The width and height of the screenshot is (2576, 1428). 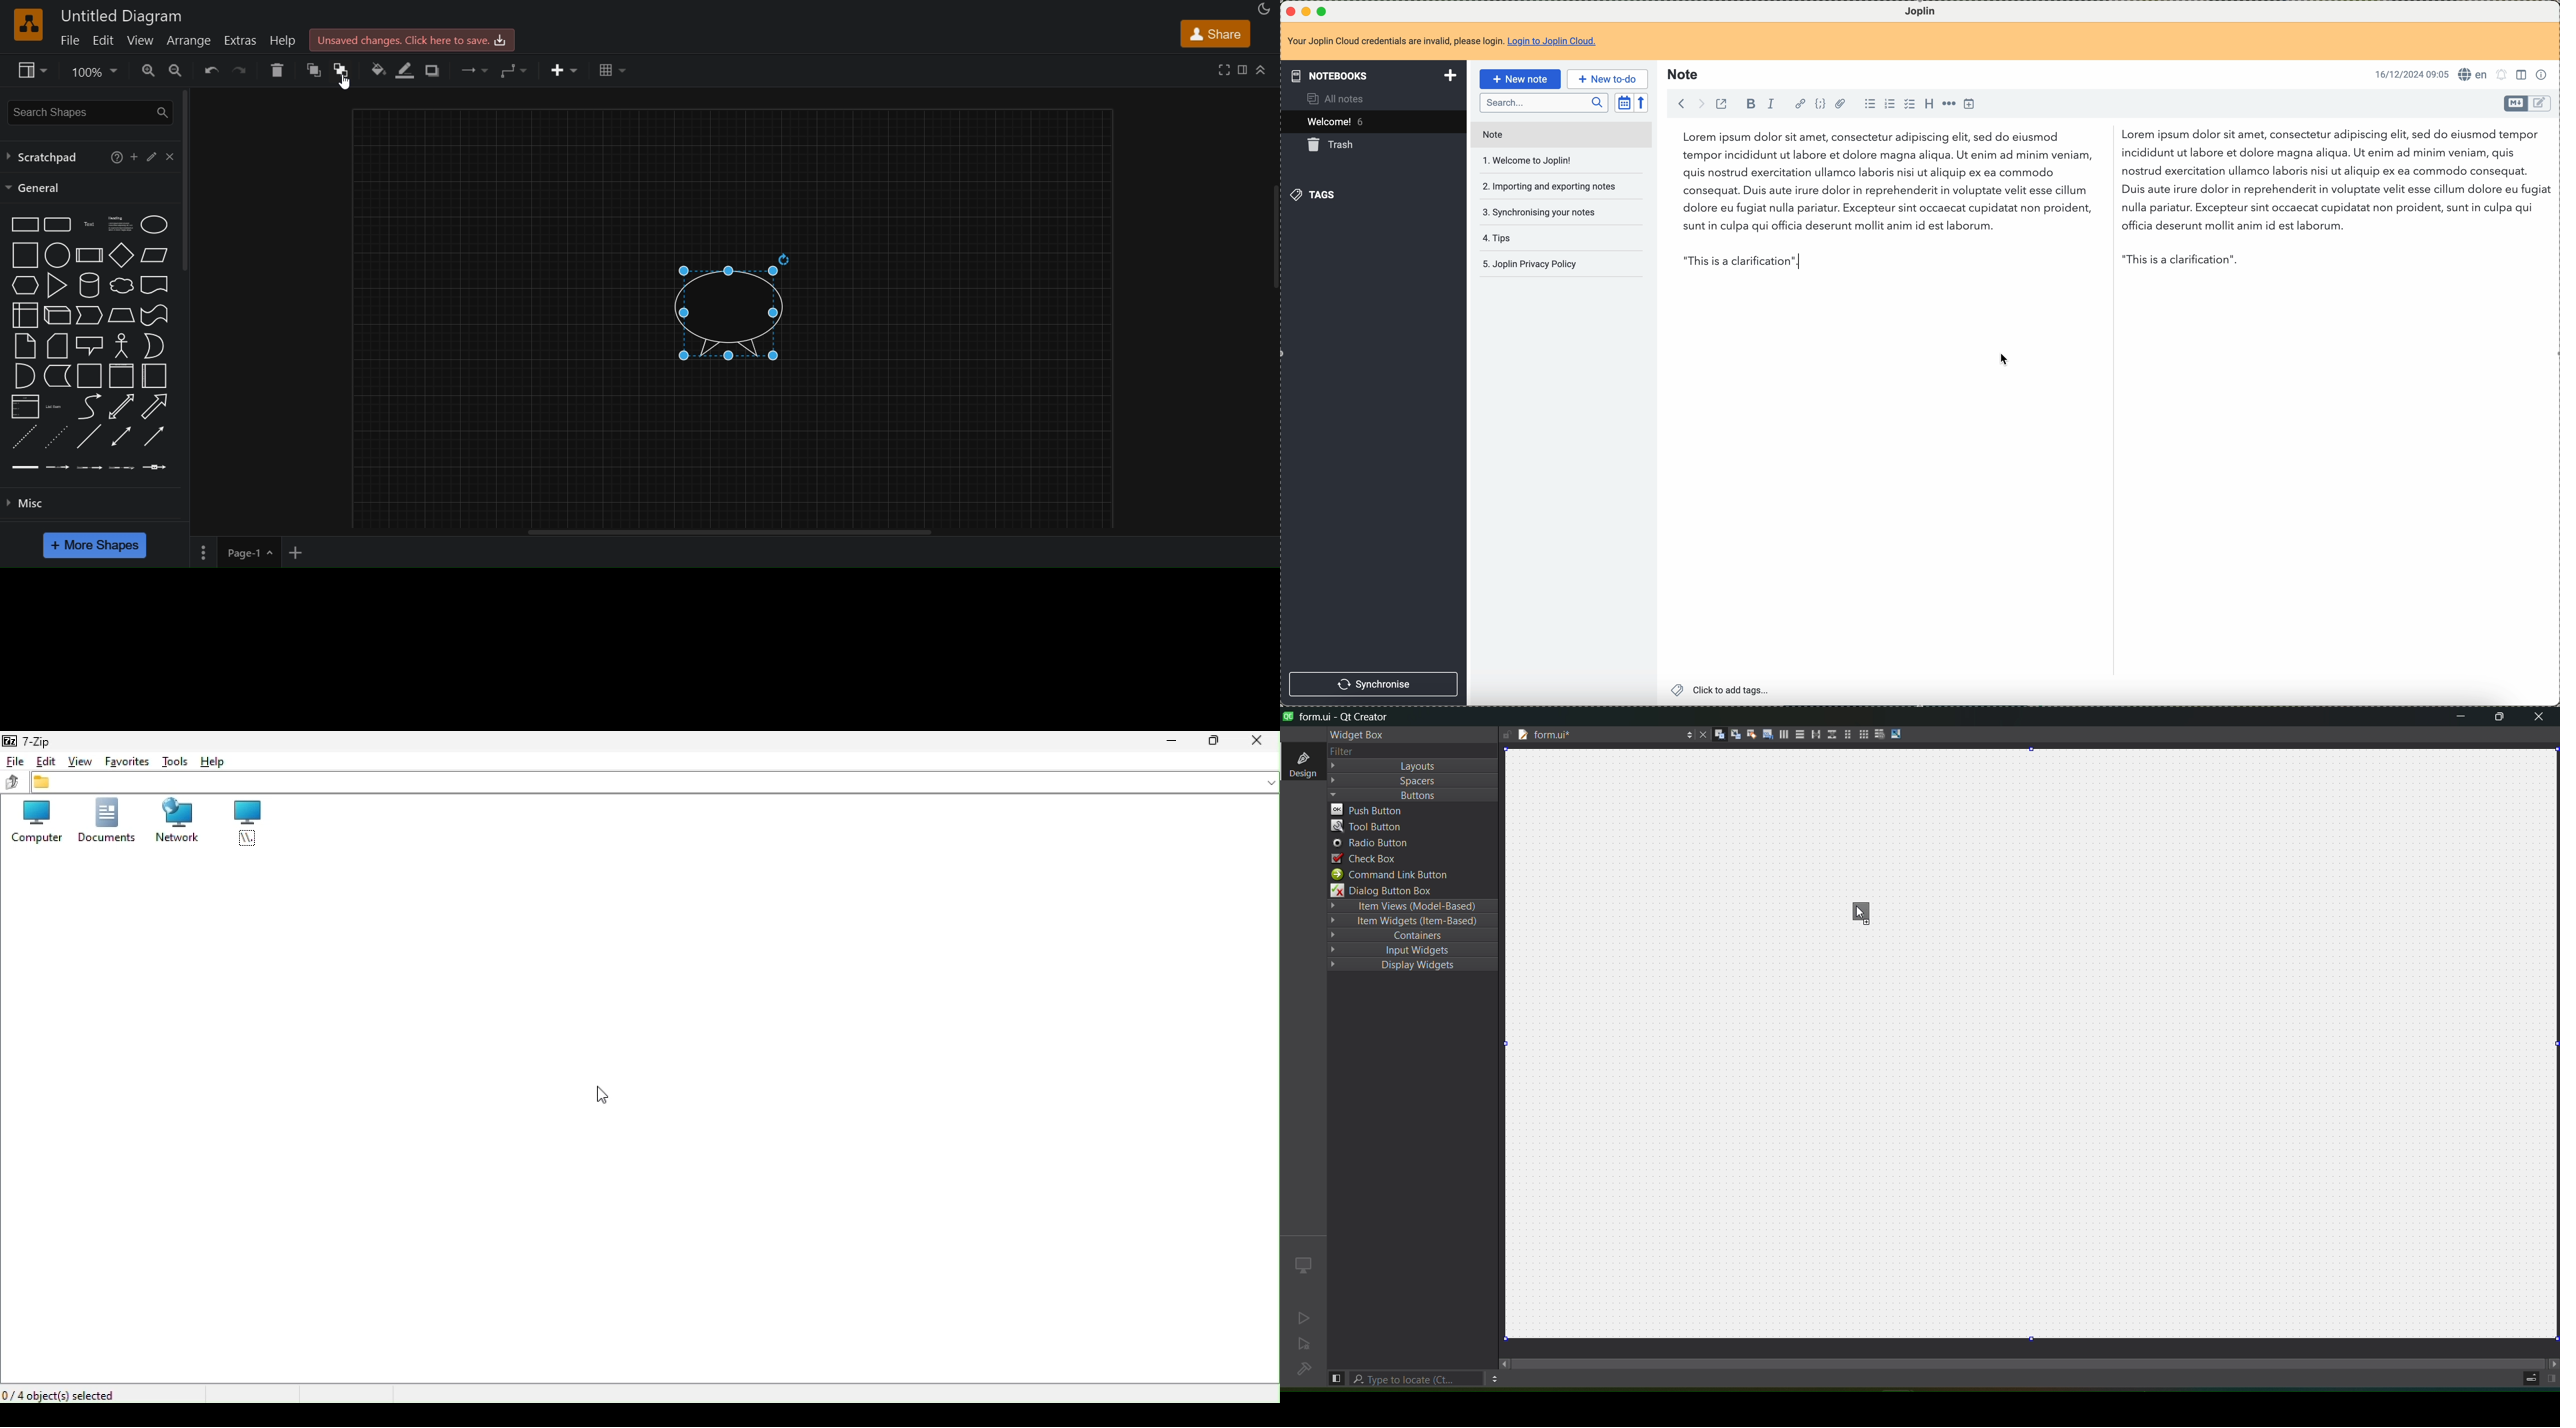 I want to click on close, so click(x=173, y=155).